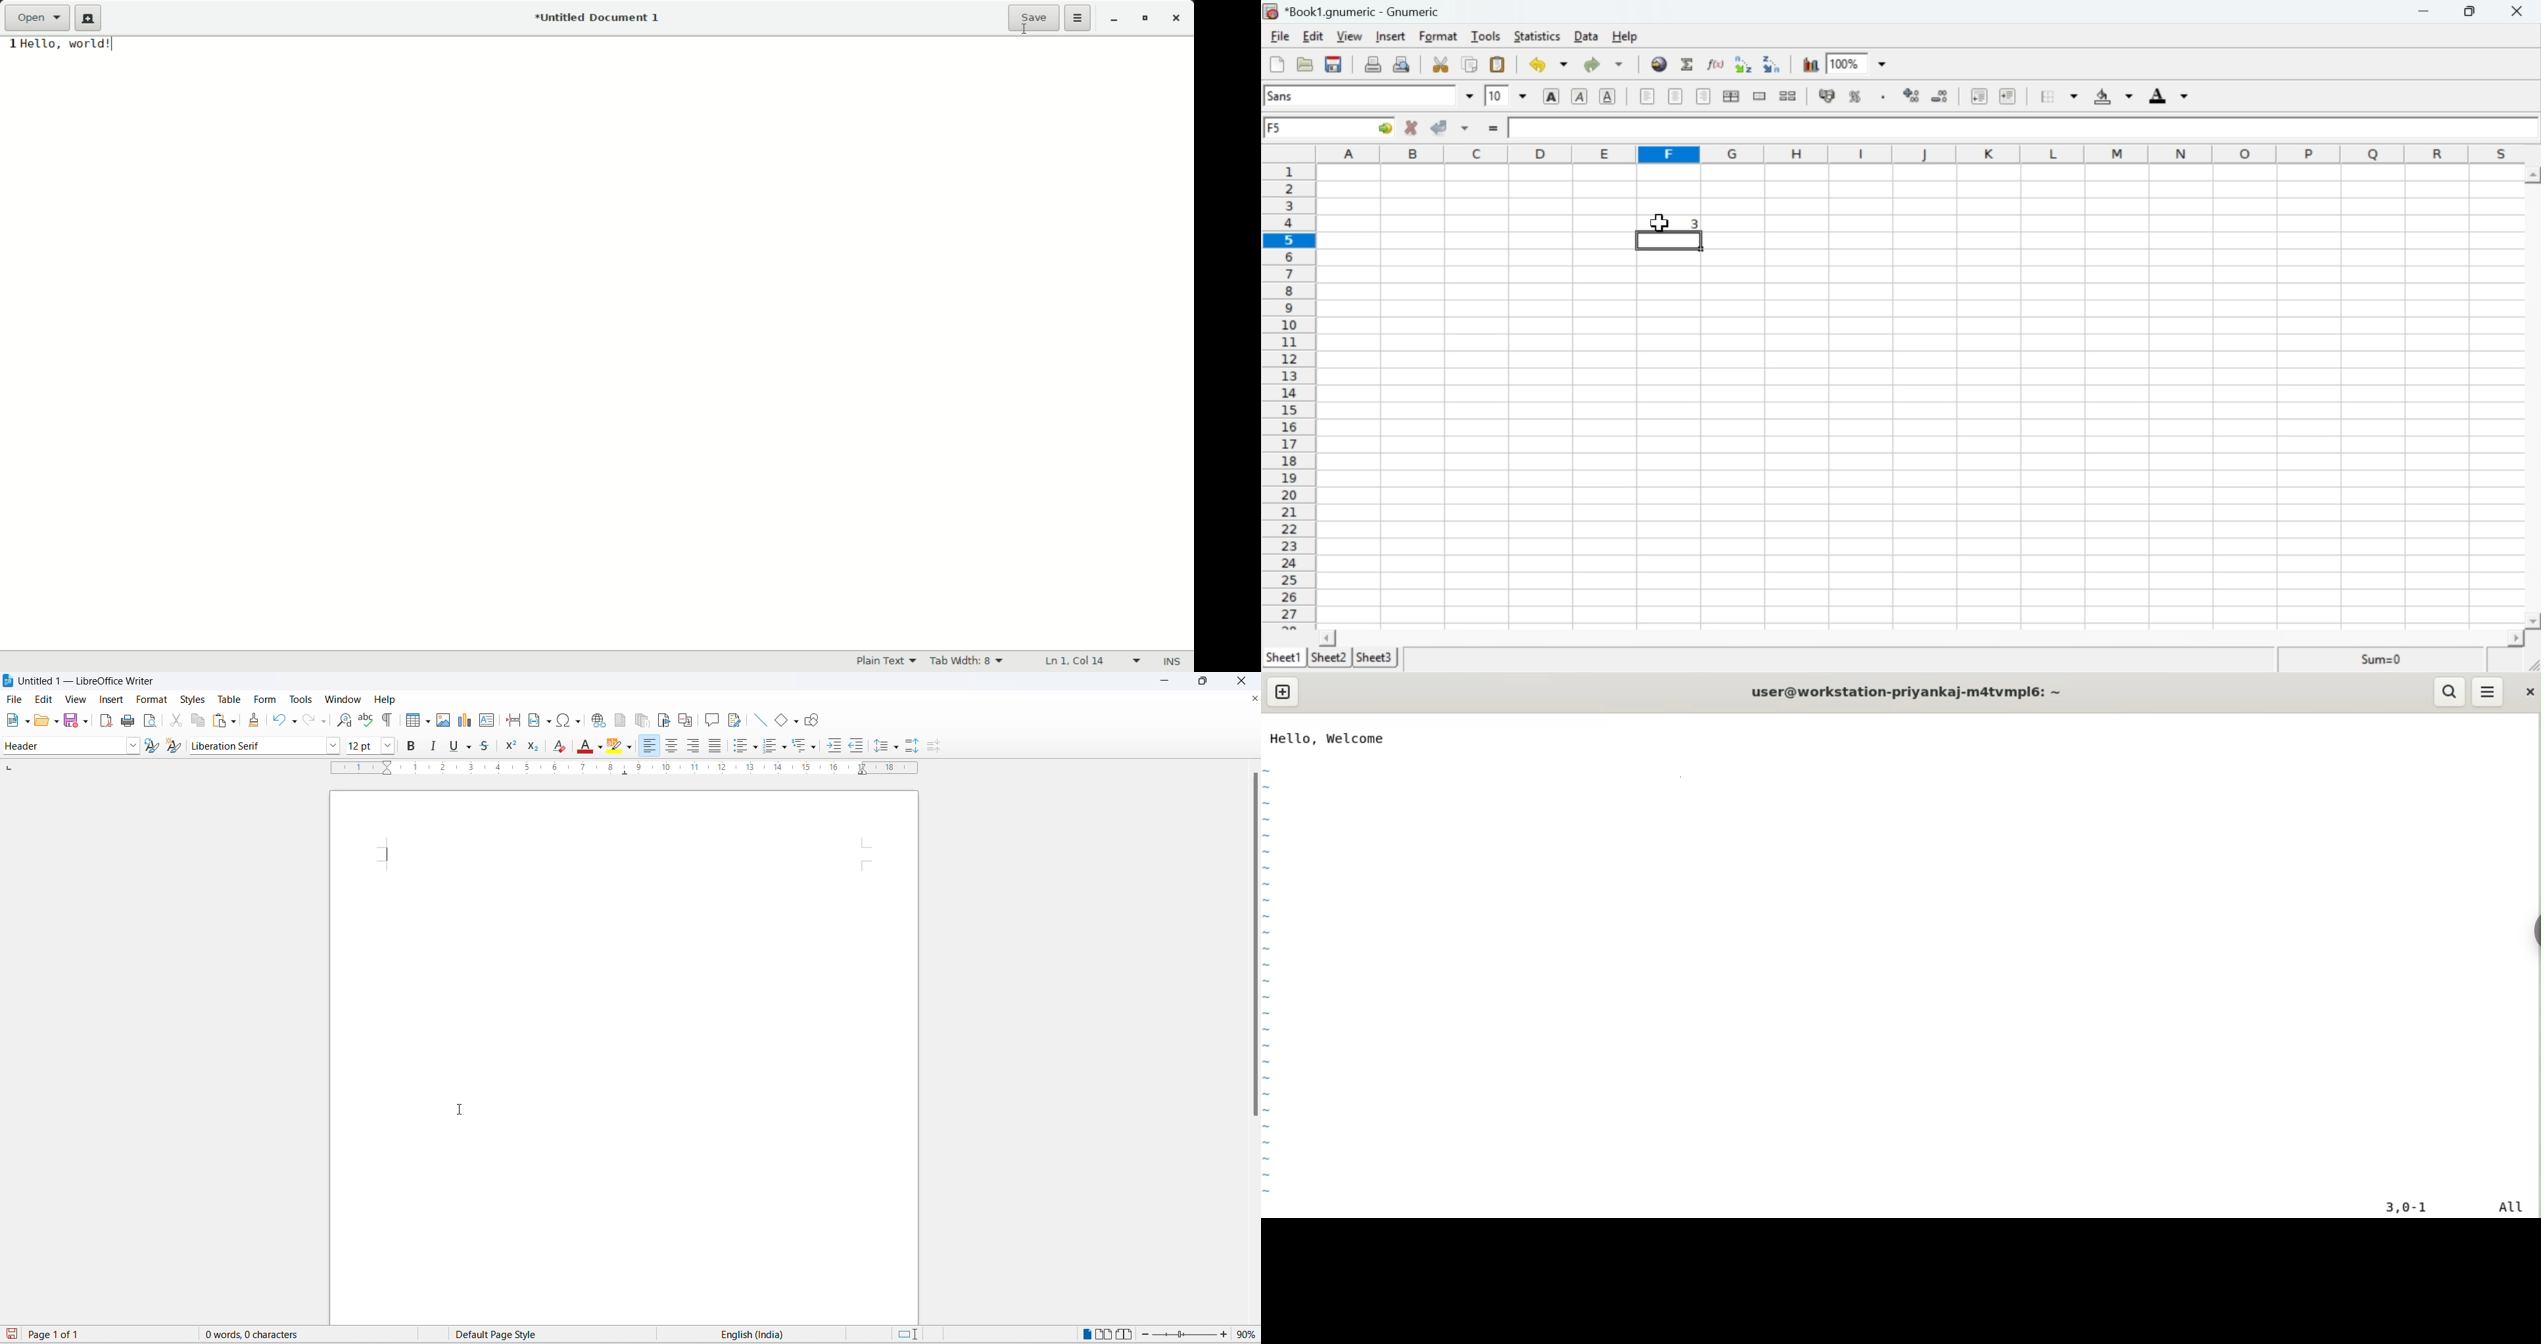 Image resolution: width=2548 pixels, height=1344 pixels. I want to click on open, so click(39, 18).